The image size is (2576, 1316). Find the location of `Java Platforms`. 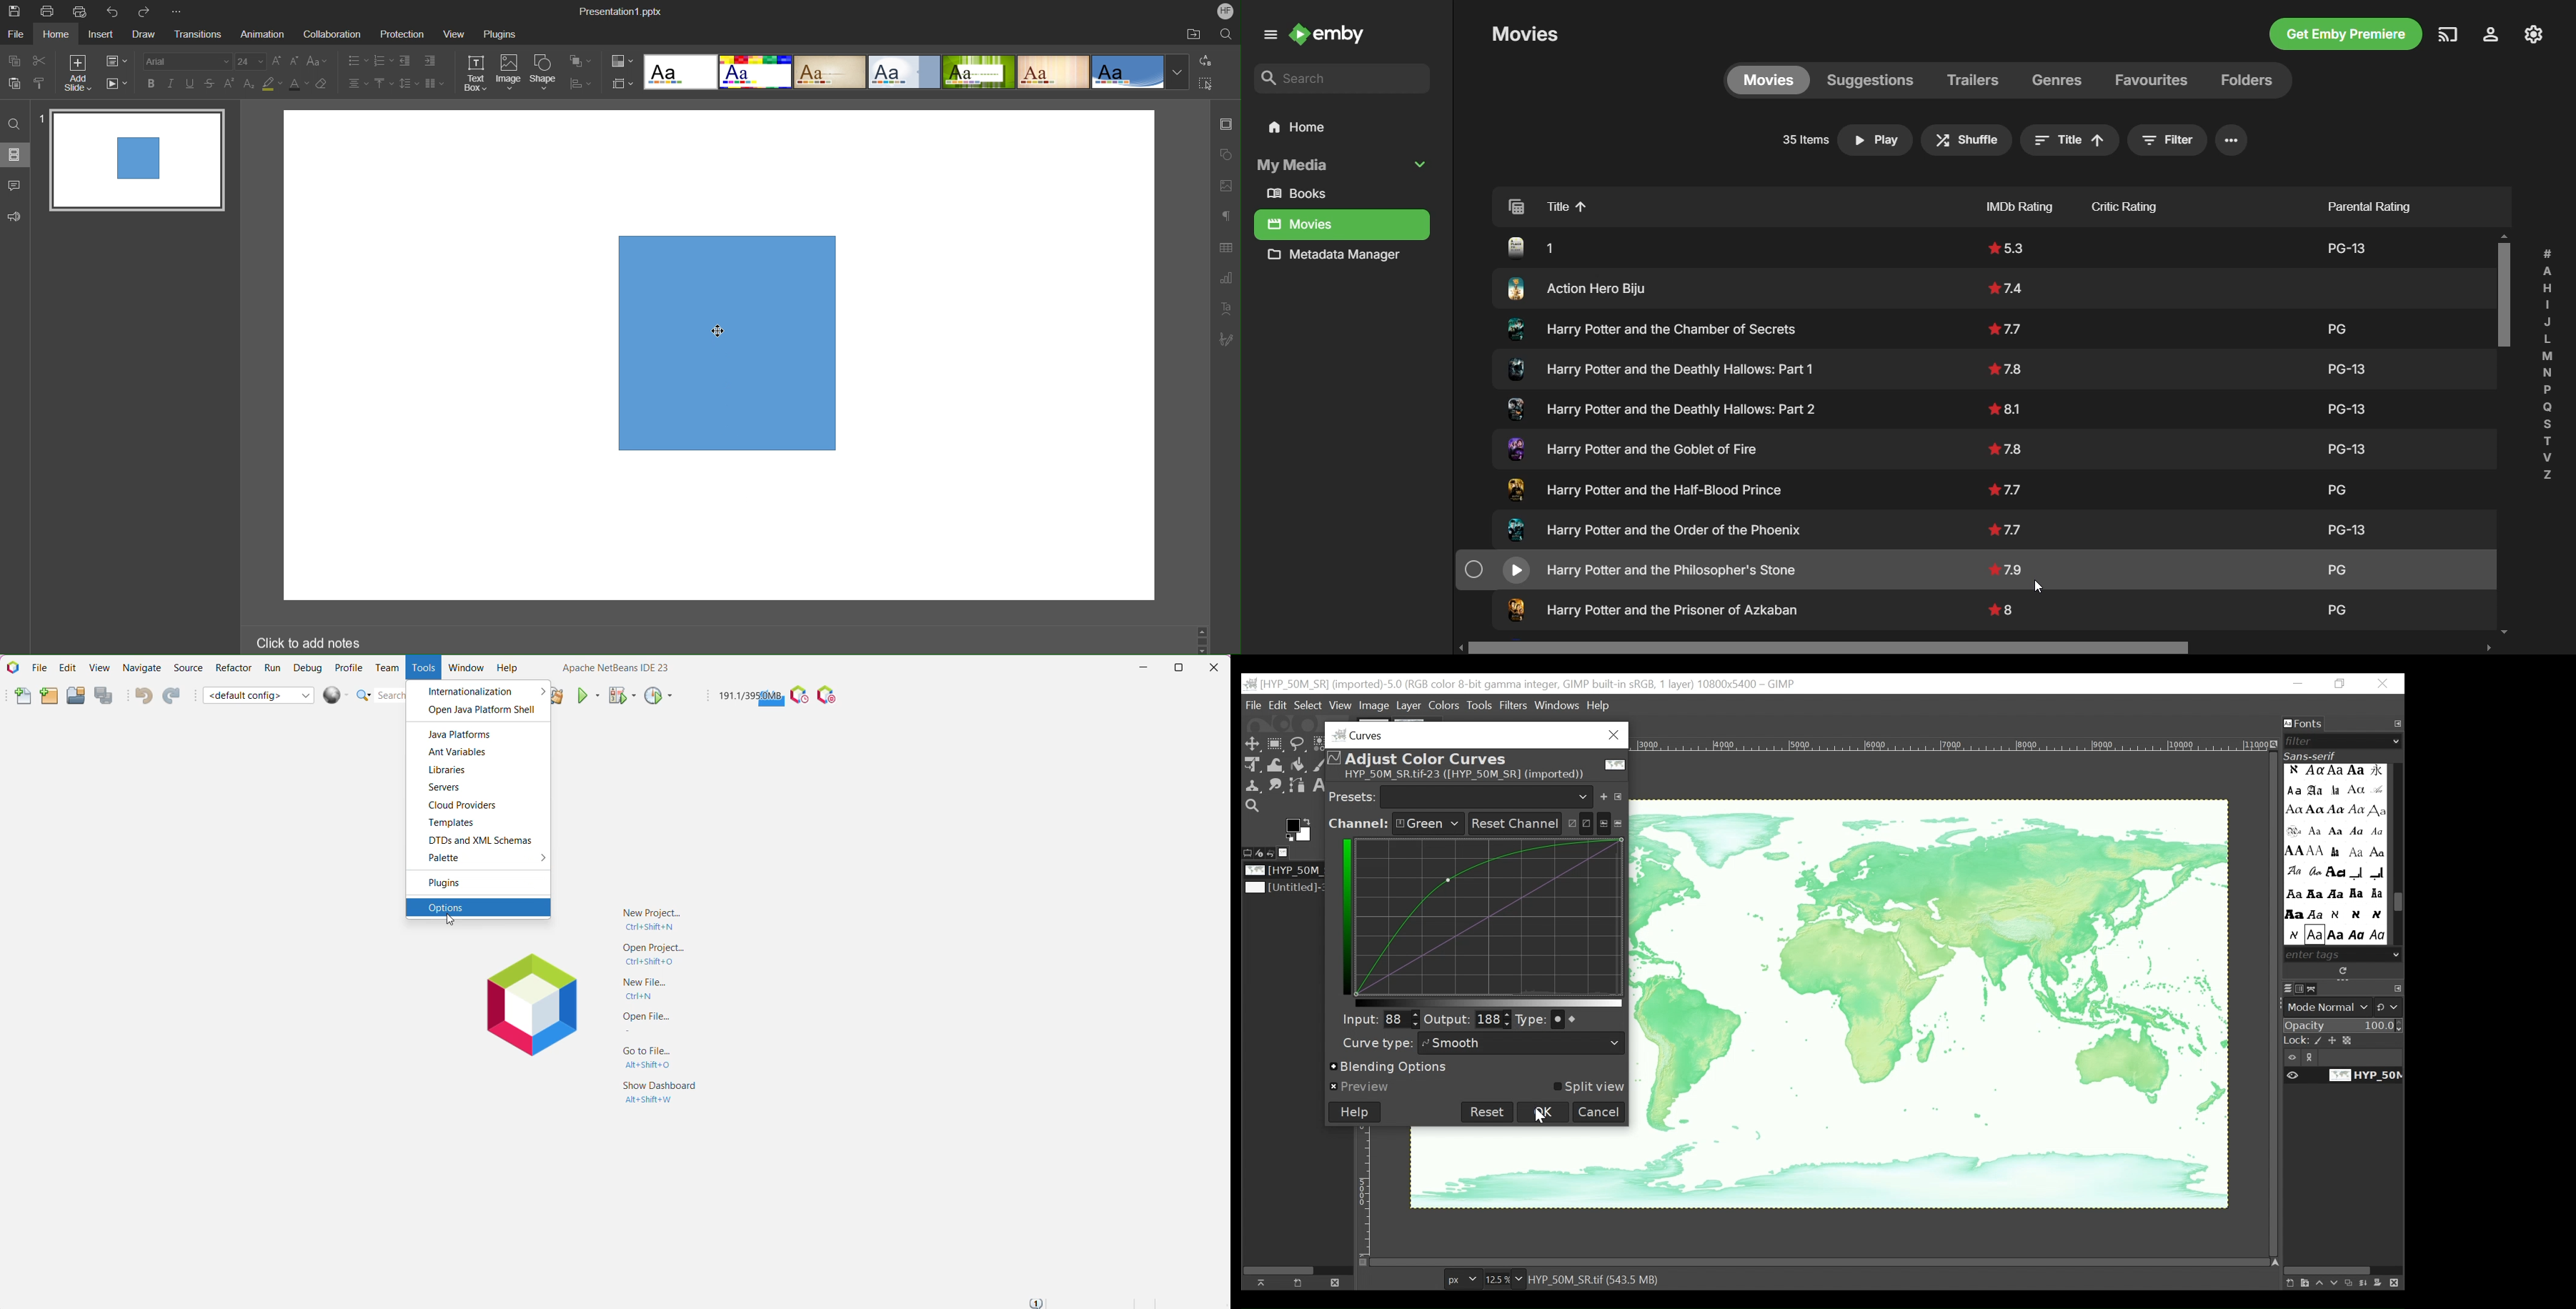

Java Platforms is located at coordinates (462, 733).